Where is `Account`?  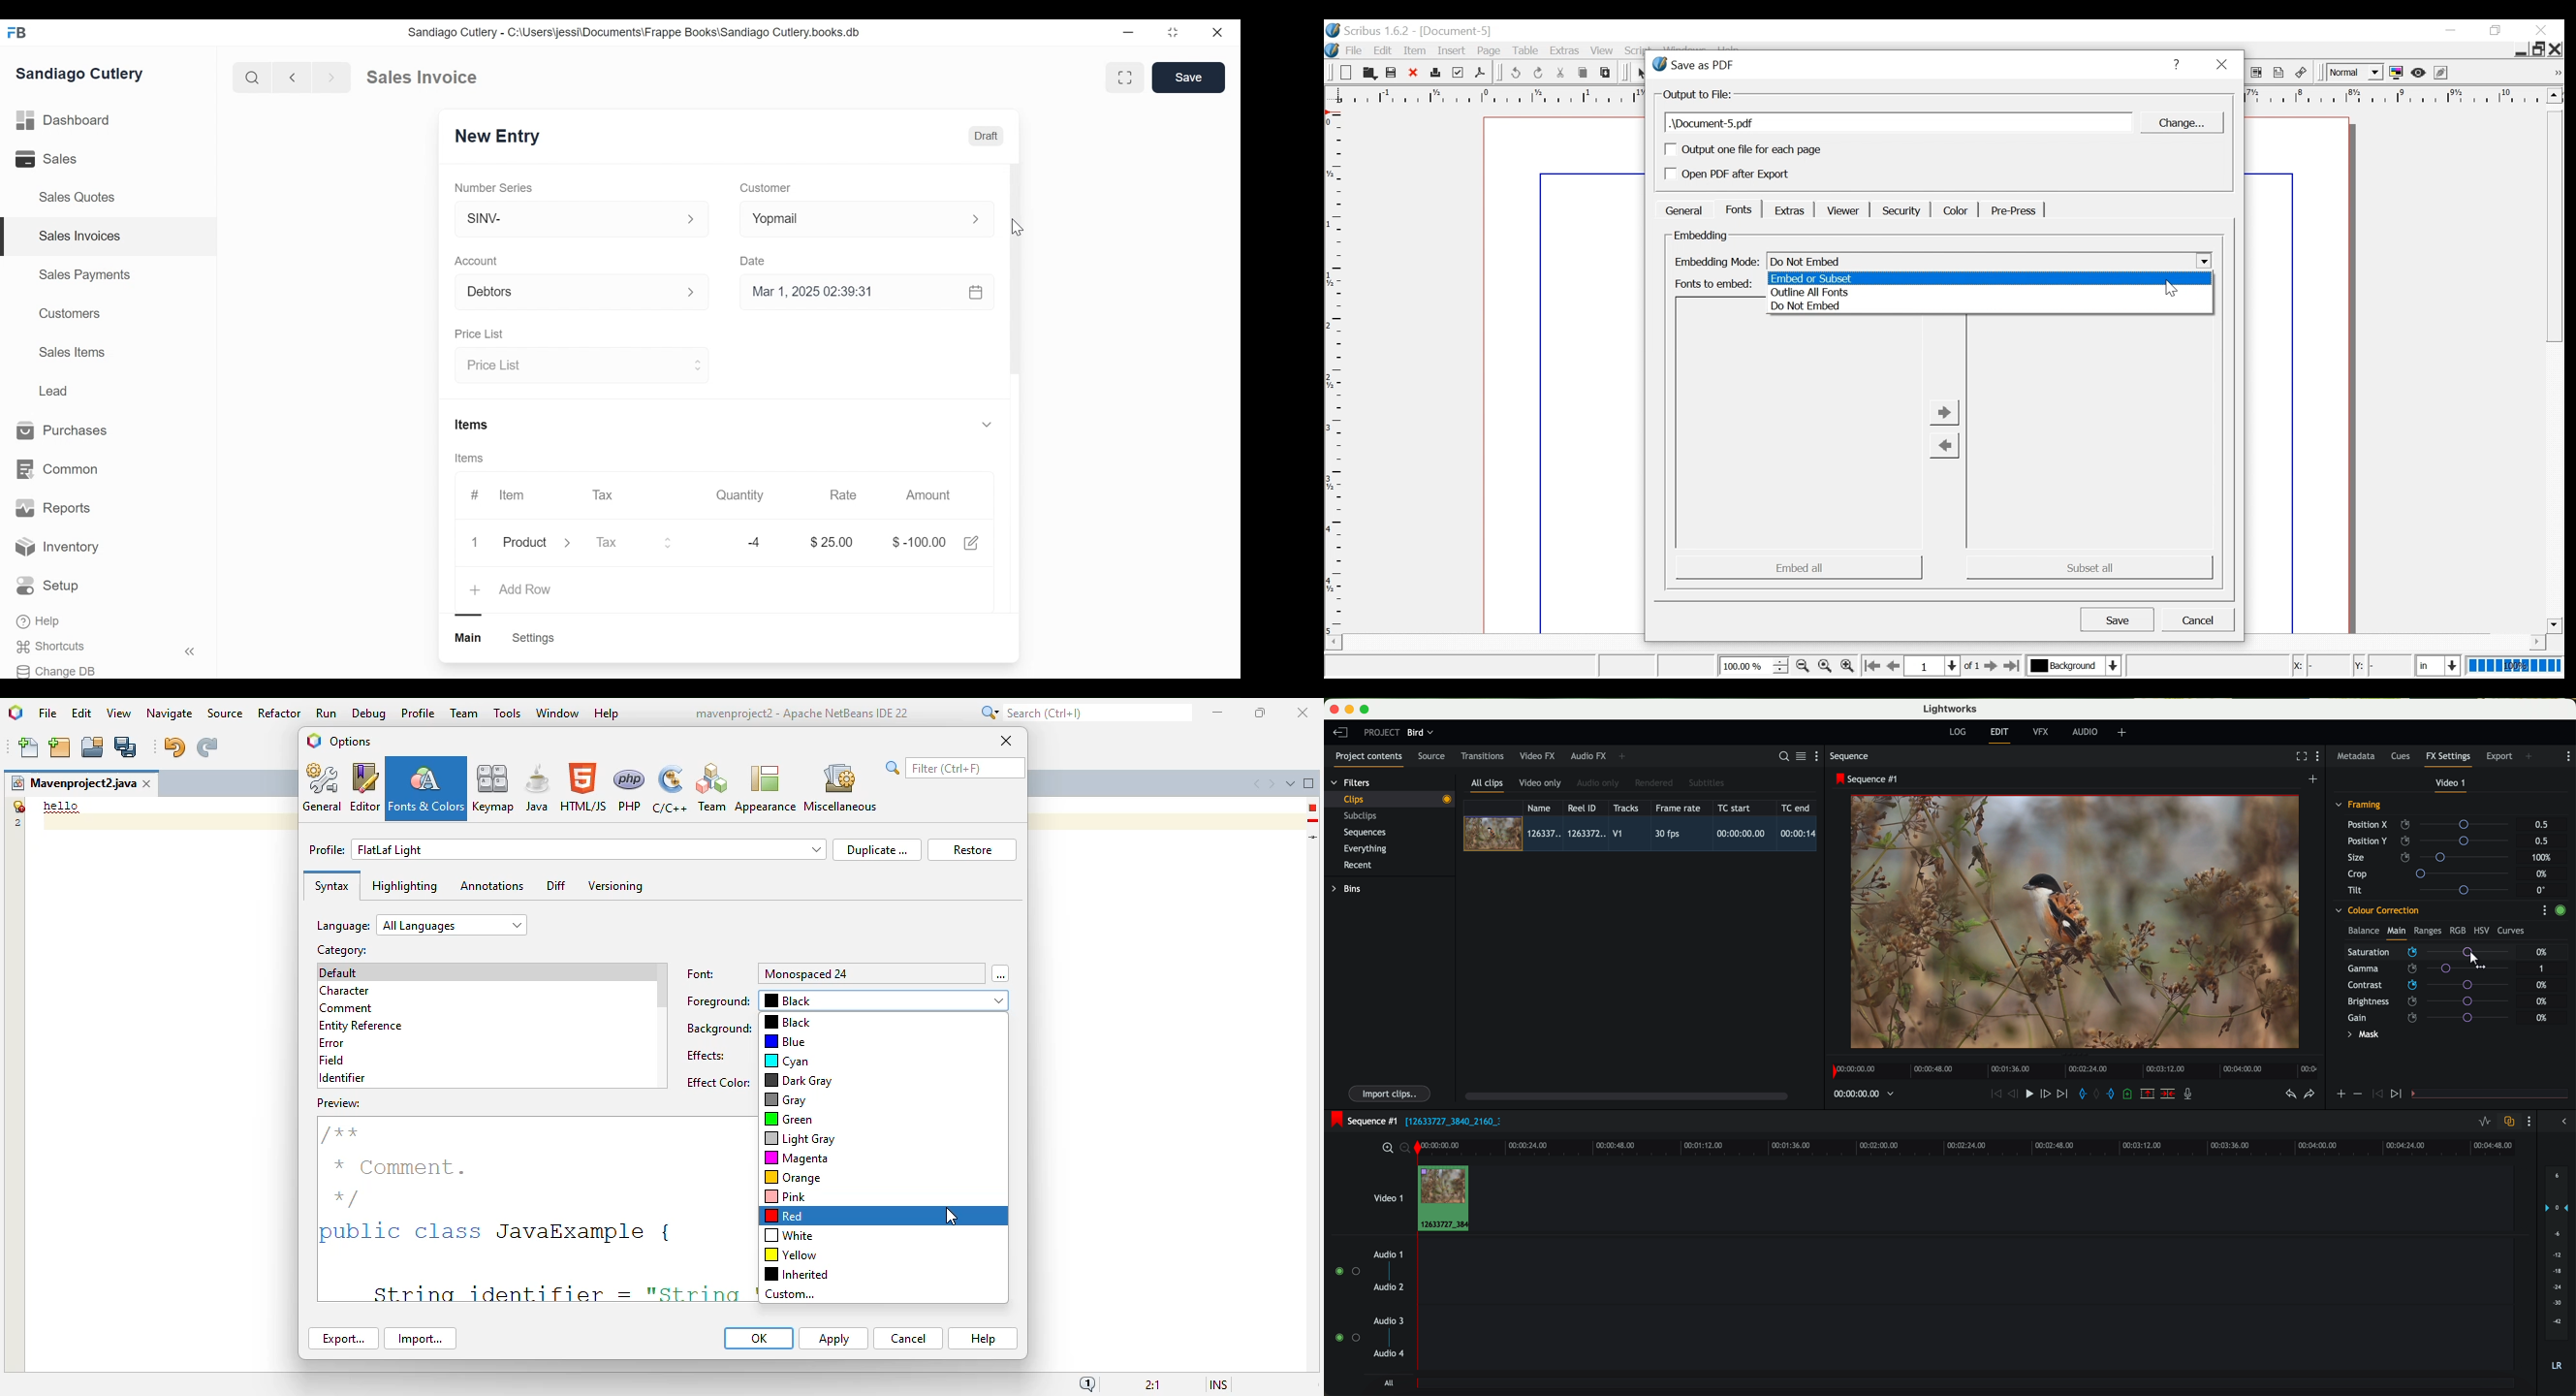
Account is located at coordinates (476, 260).